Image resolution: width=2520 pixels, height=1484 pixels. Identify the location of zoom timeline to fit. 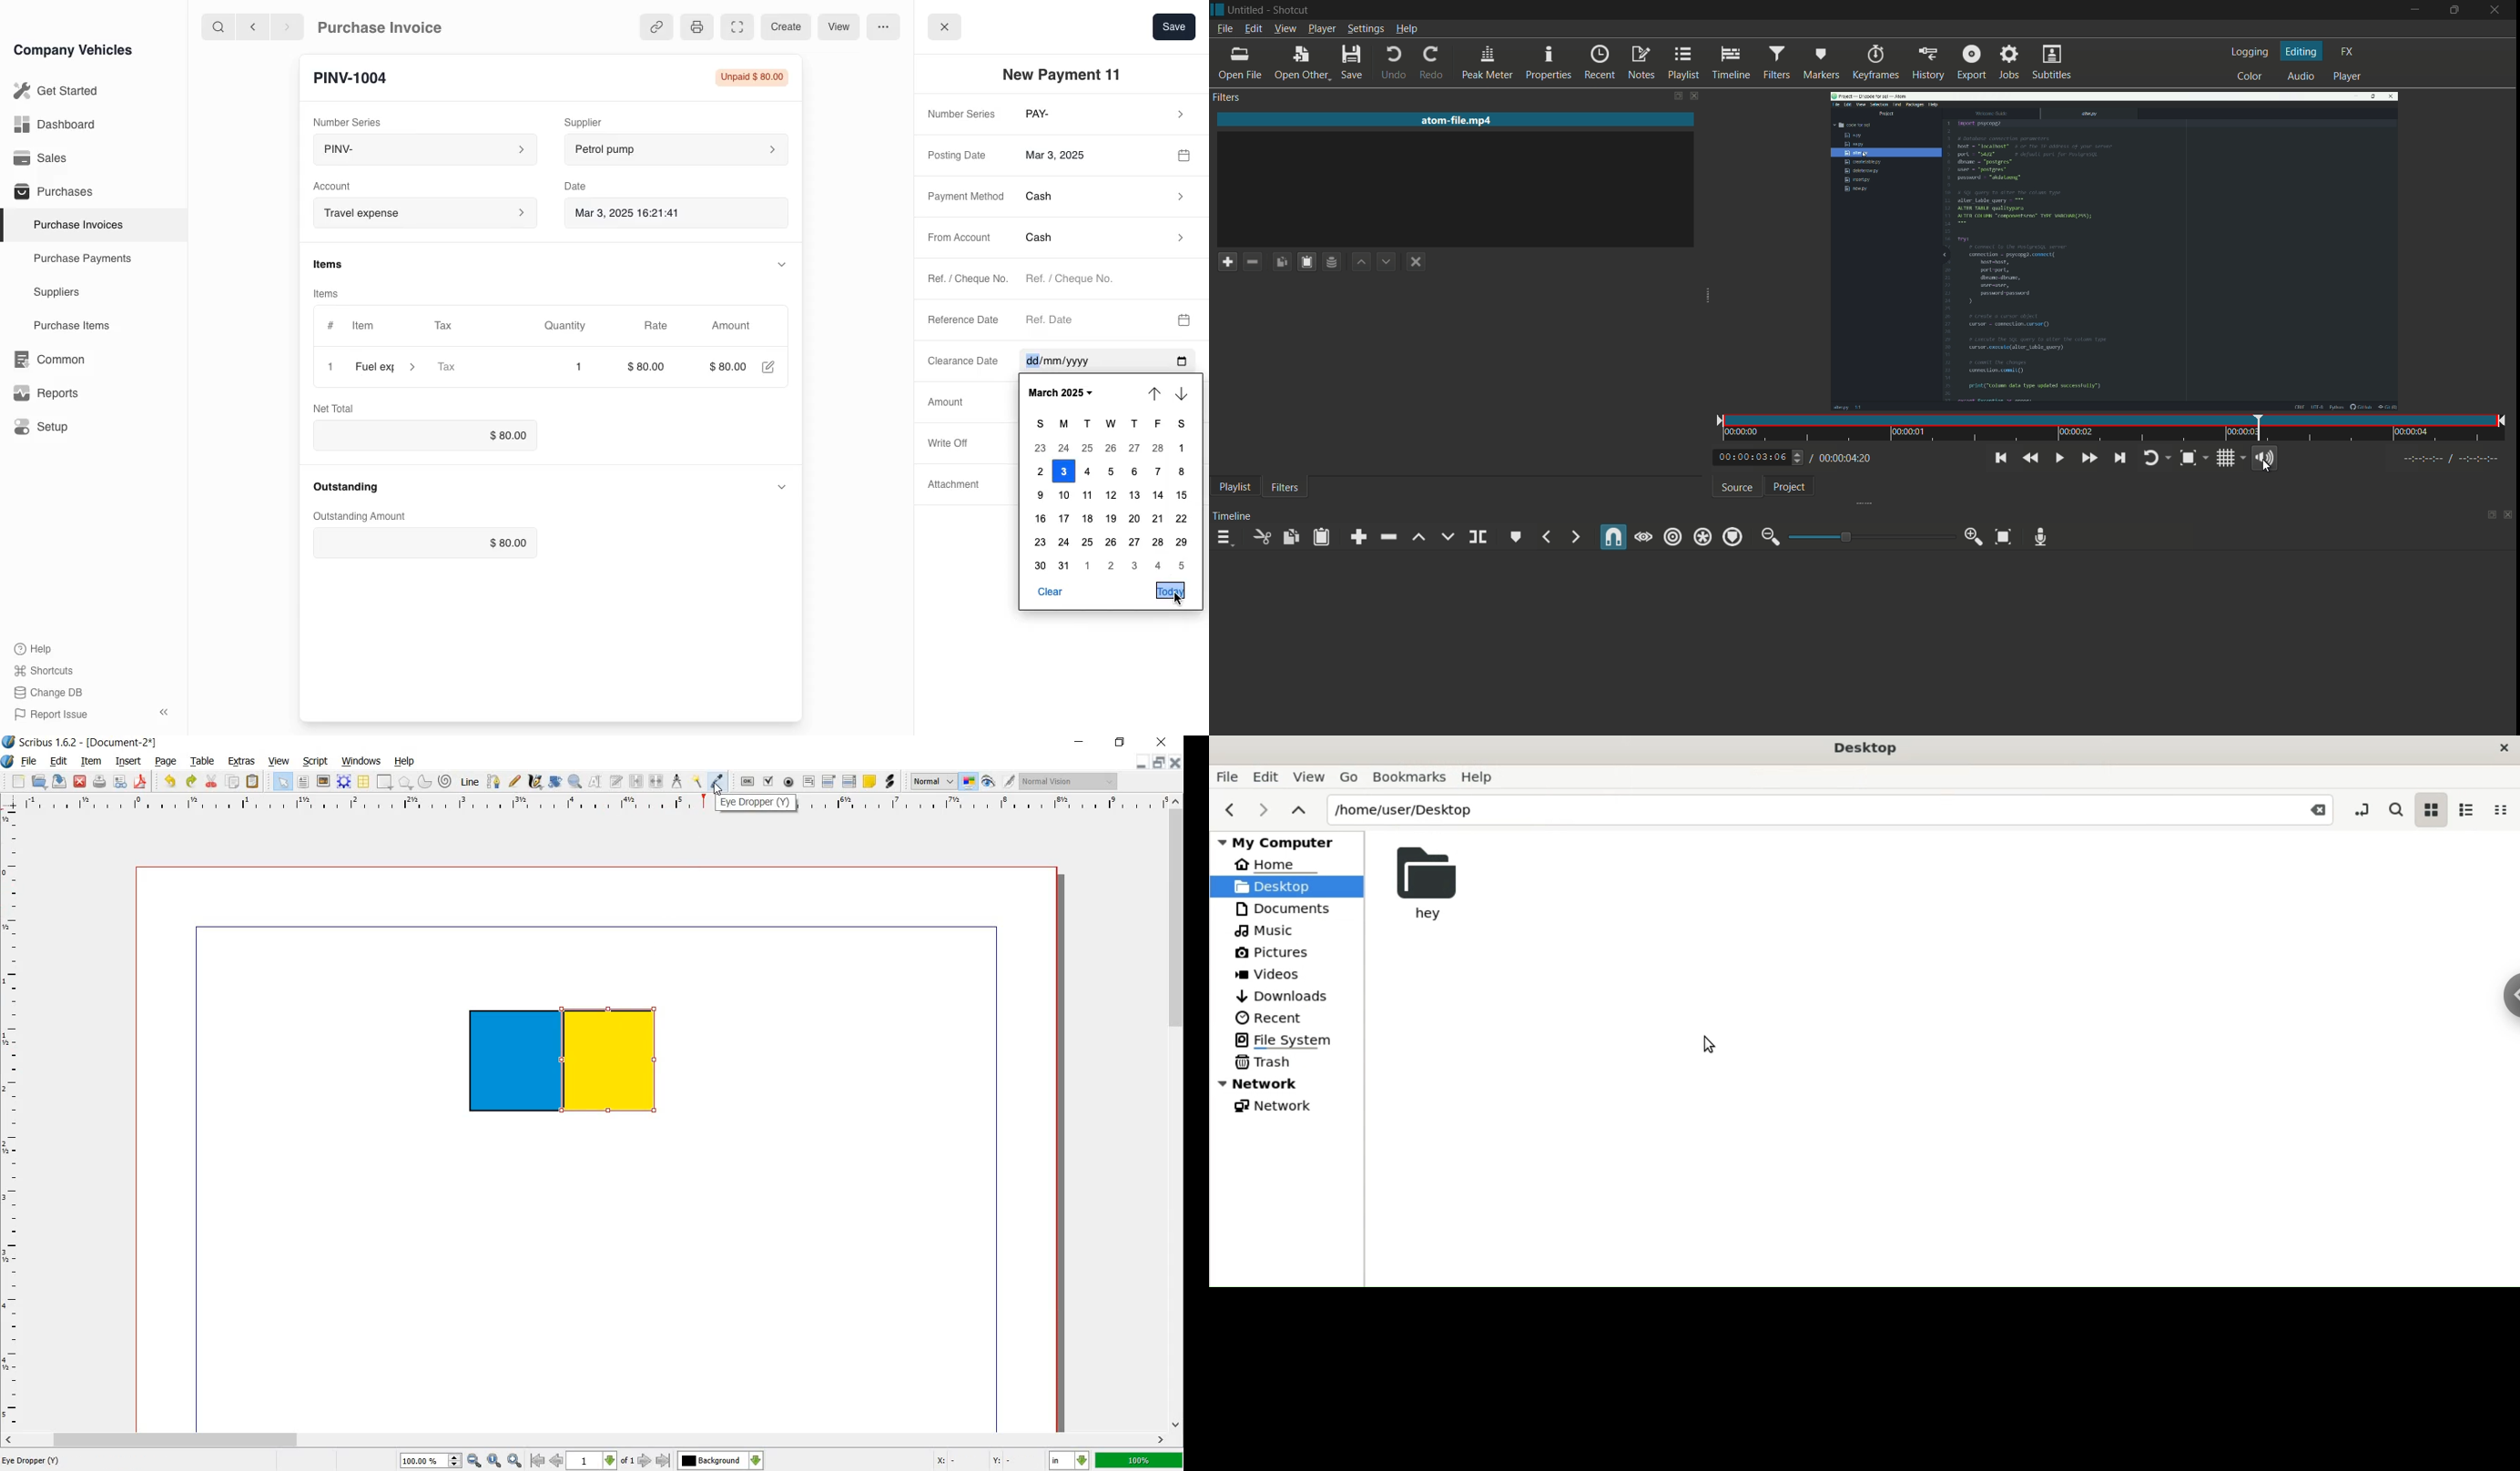
(2001, 537).